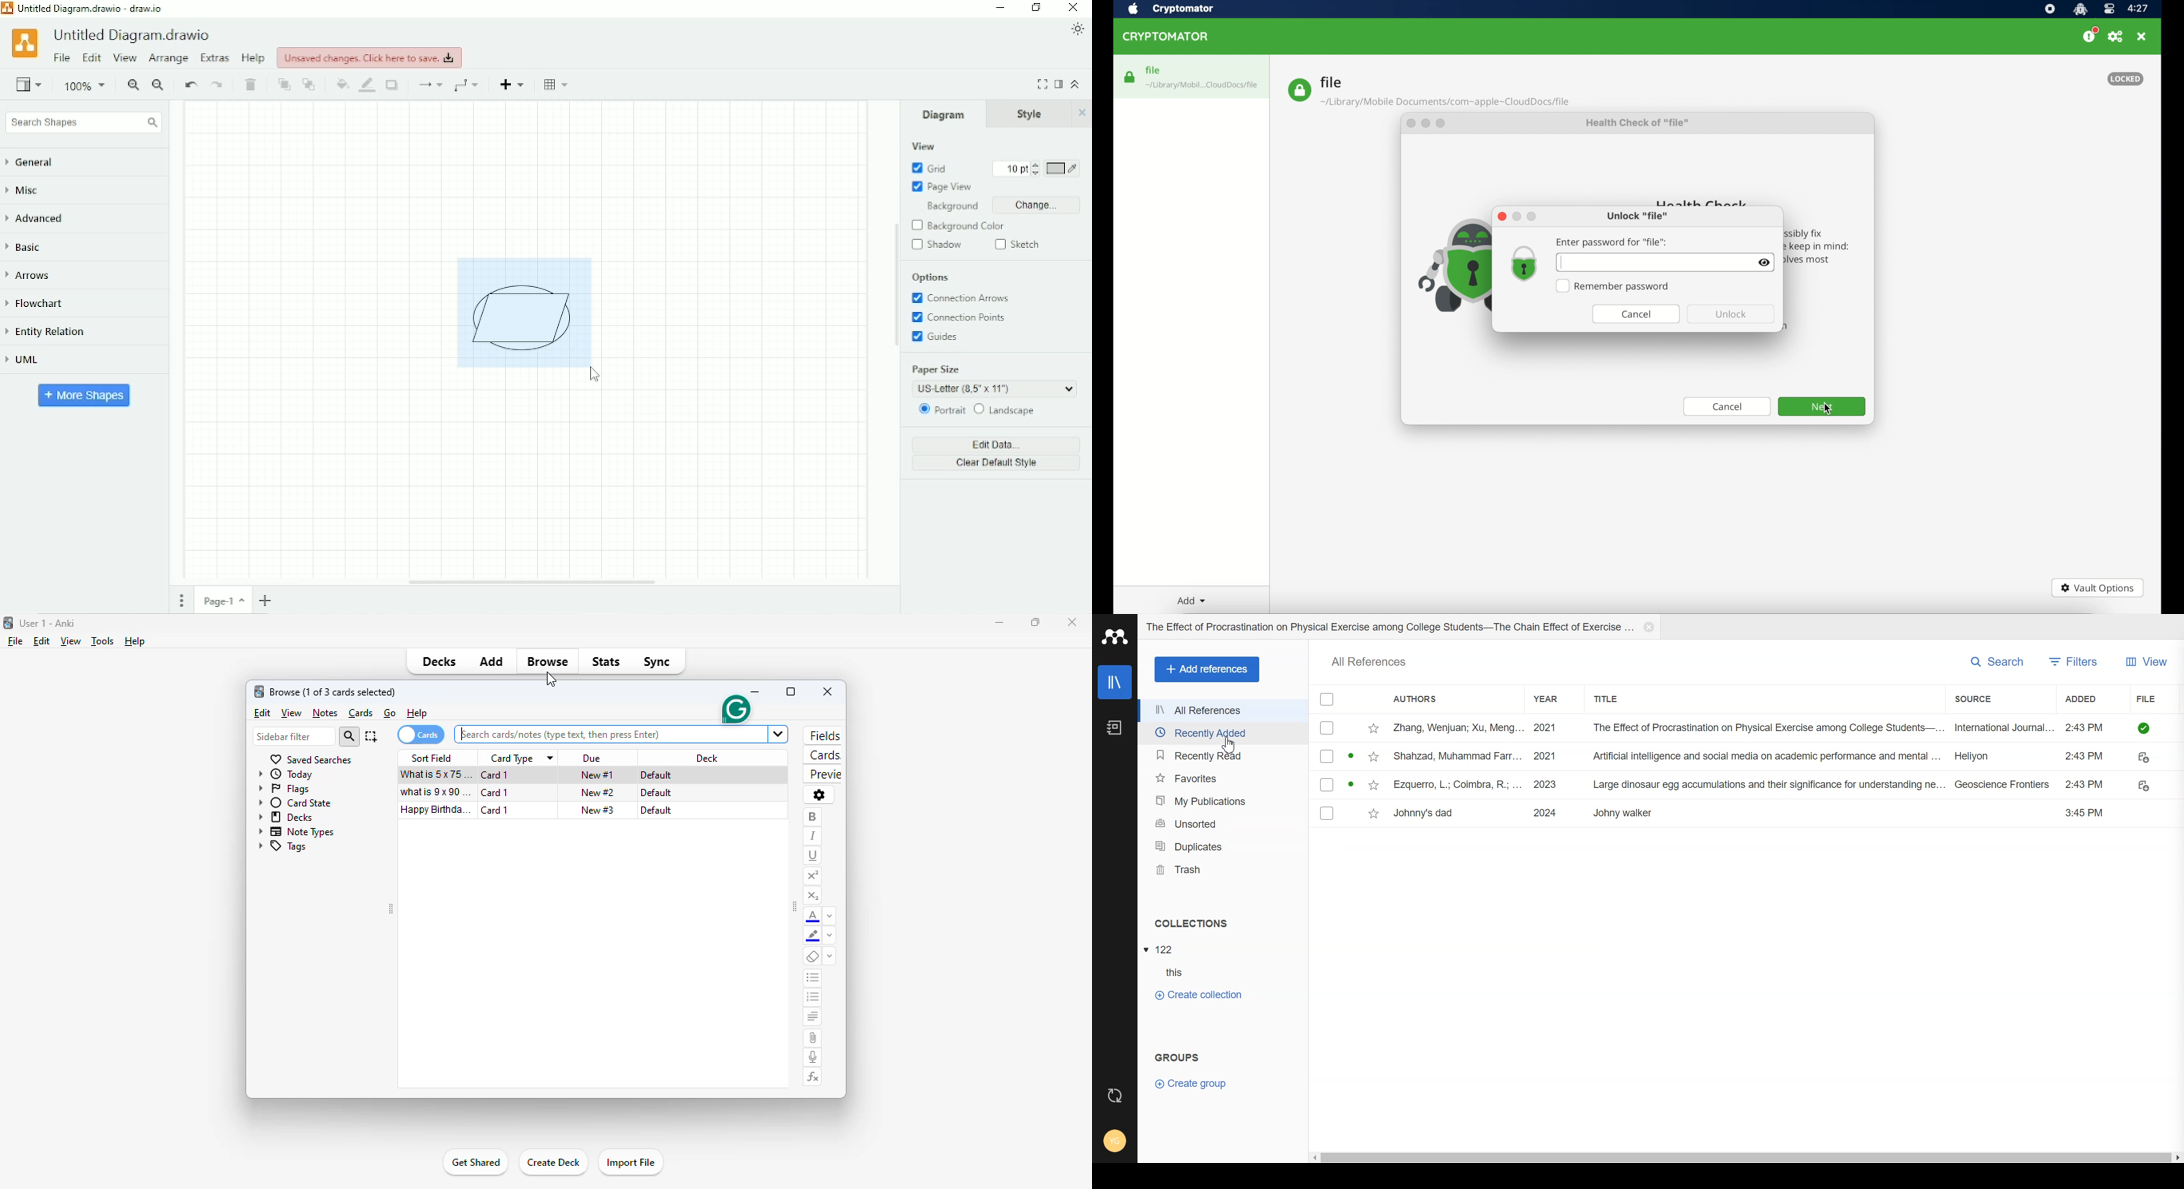 This screenshot has width=2184, height=1204. I want to click on logo, so click(259, 691).